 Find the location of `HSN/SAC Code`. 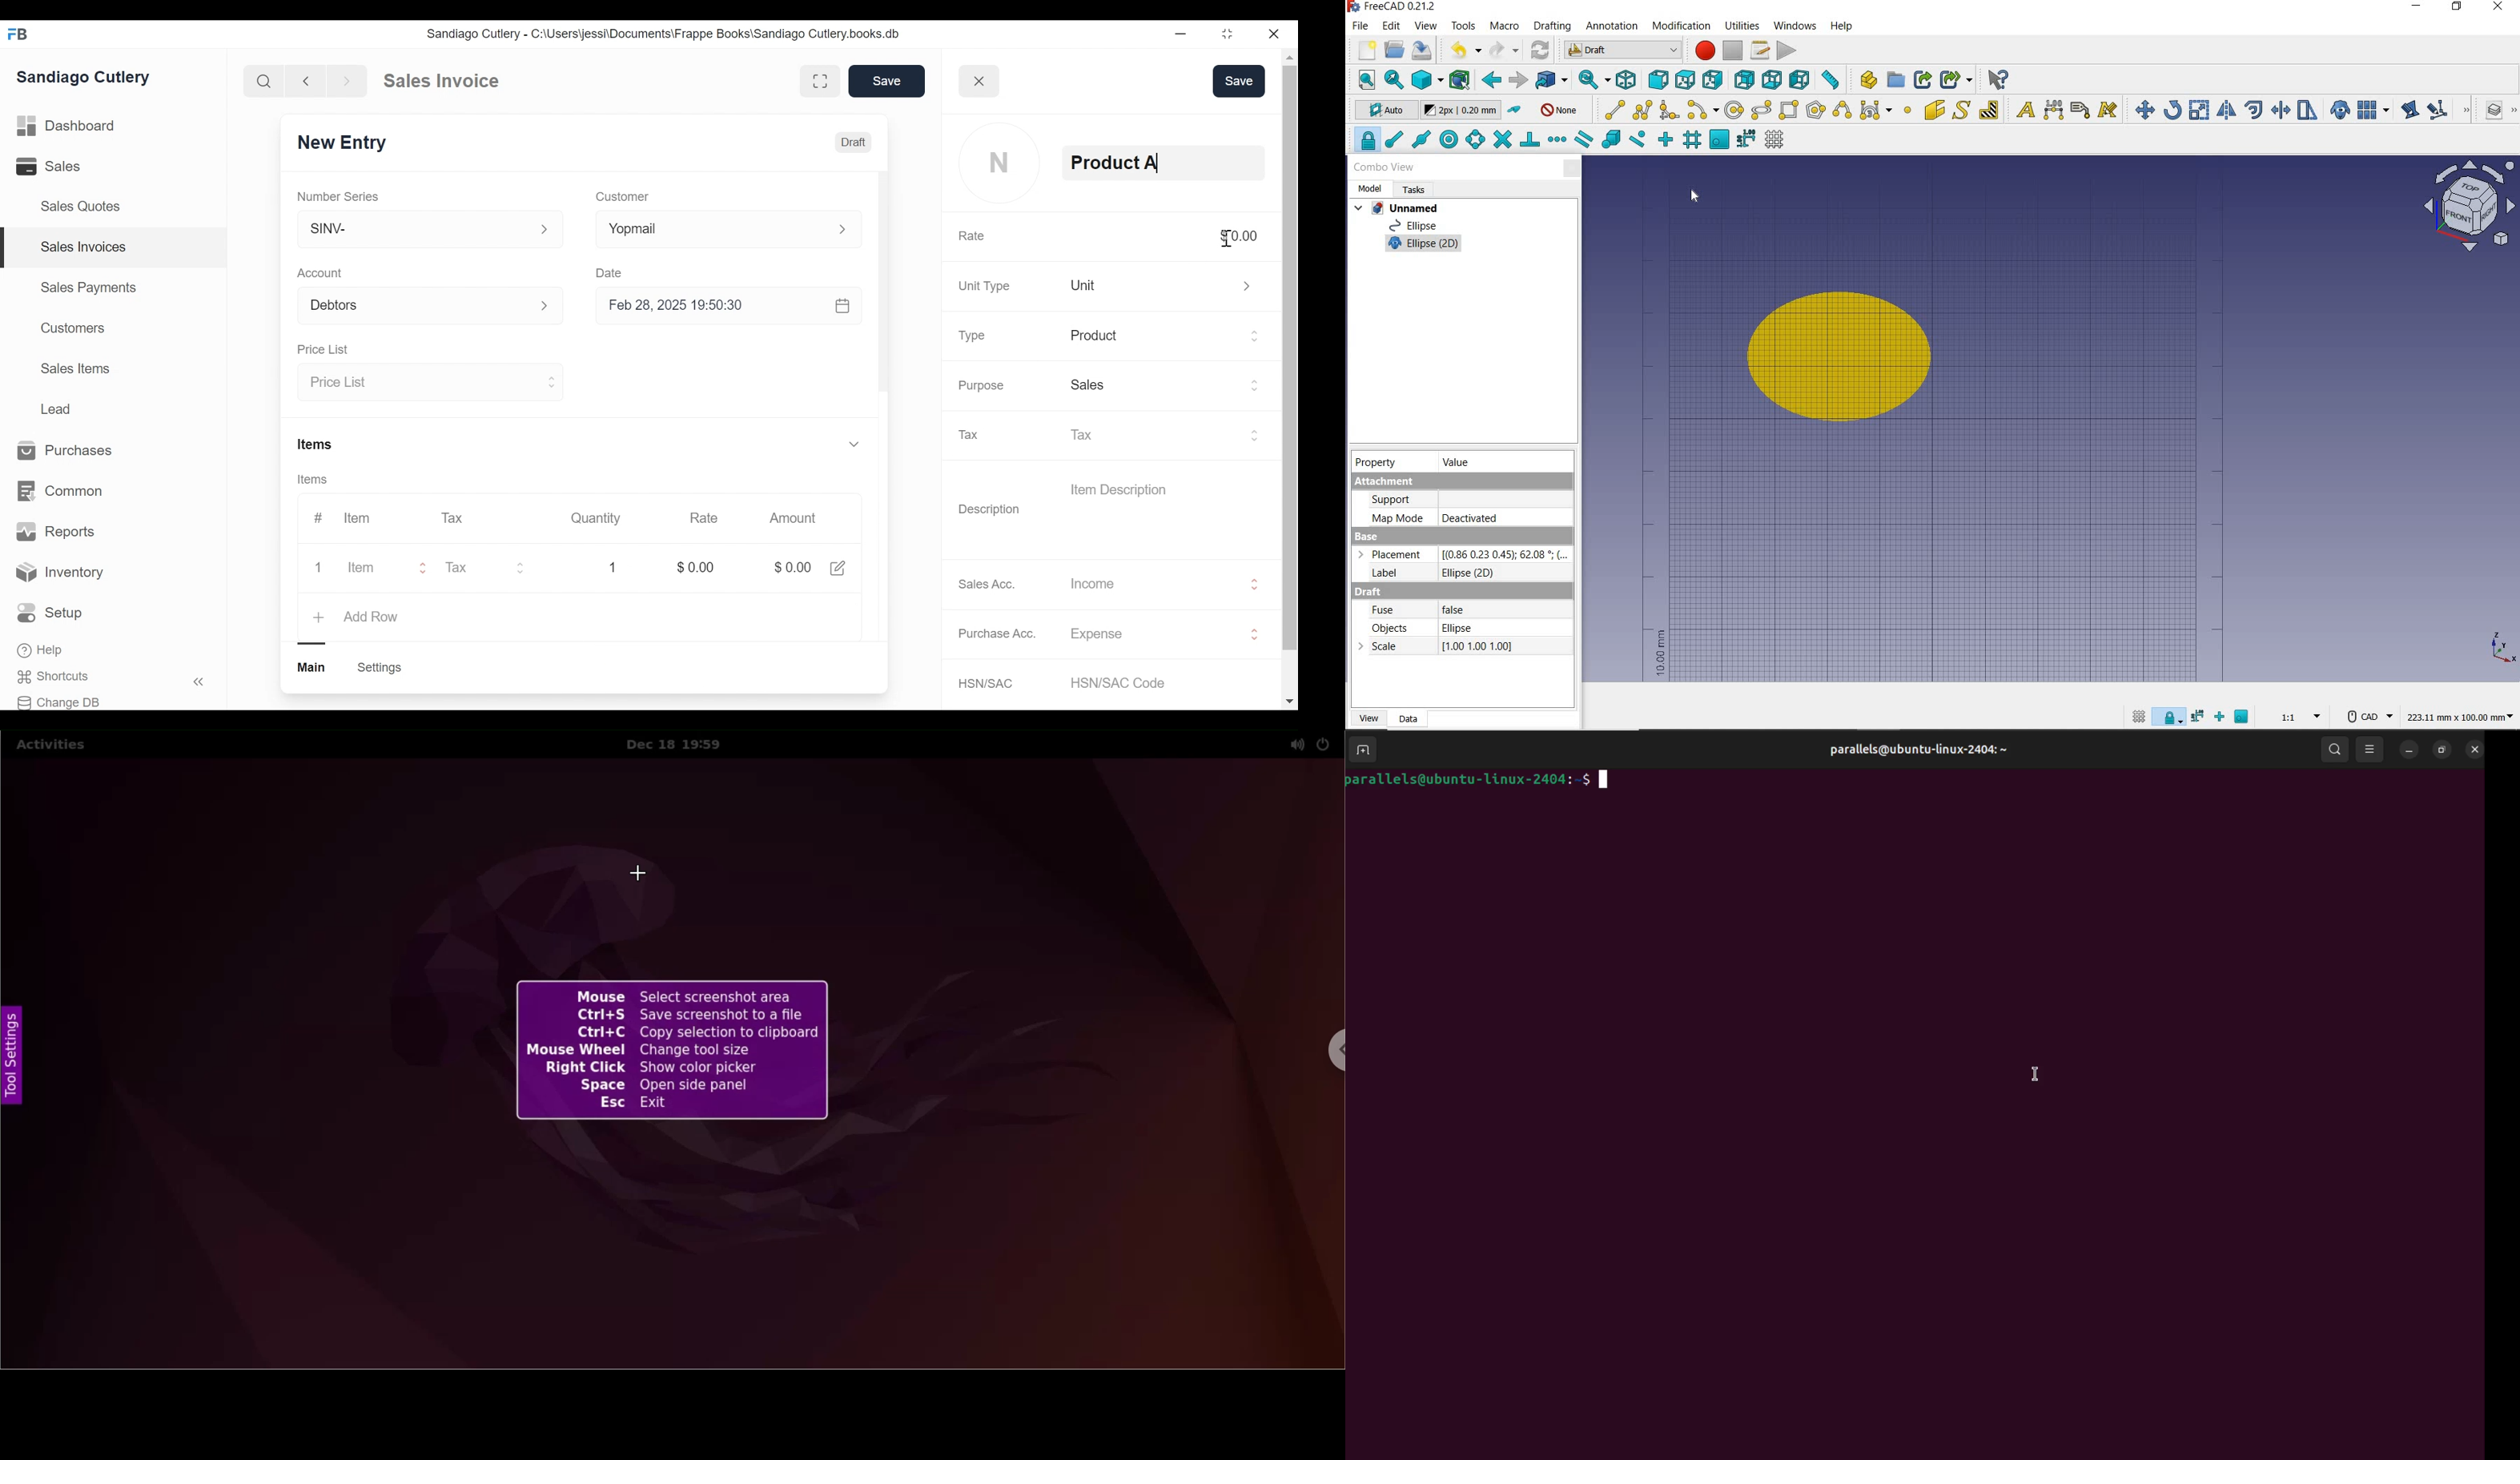

HSN/SAC Code is located at coordinates (1125, 682).